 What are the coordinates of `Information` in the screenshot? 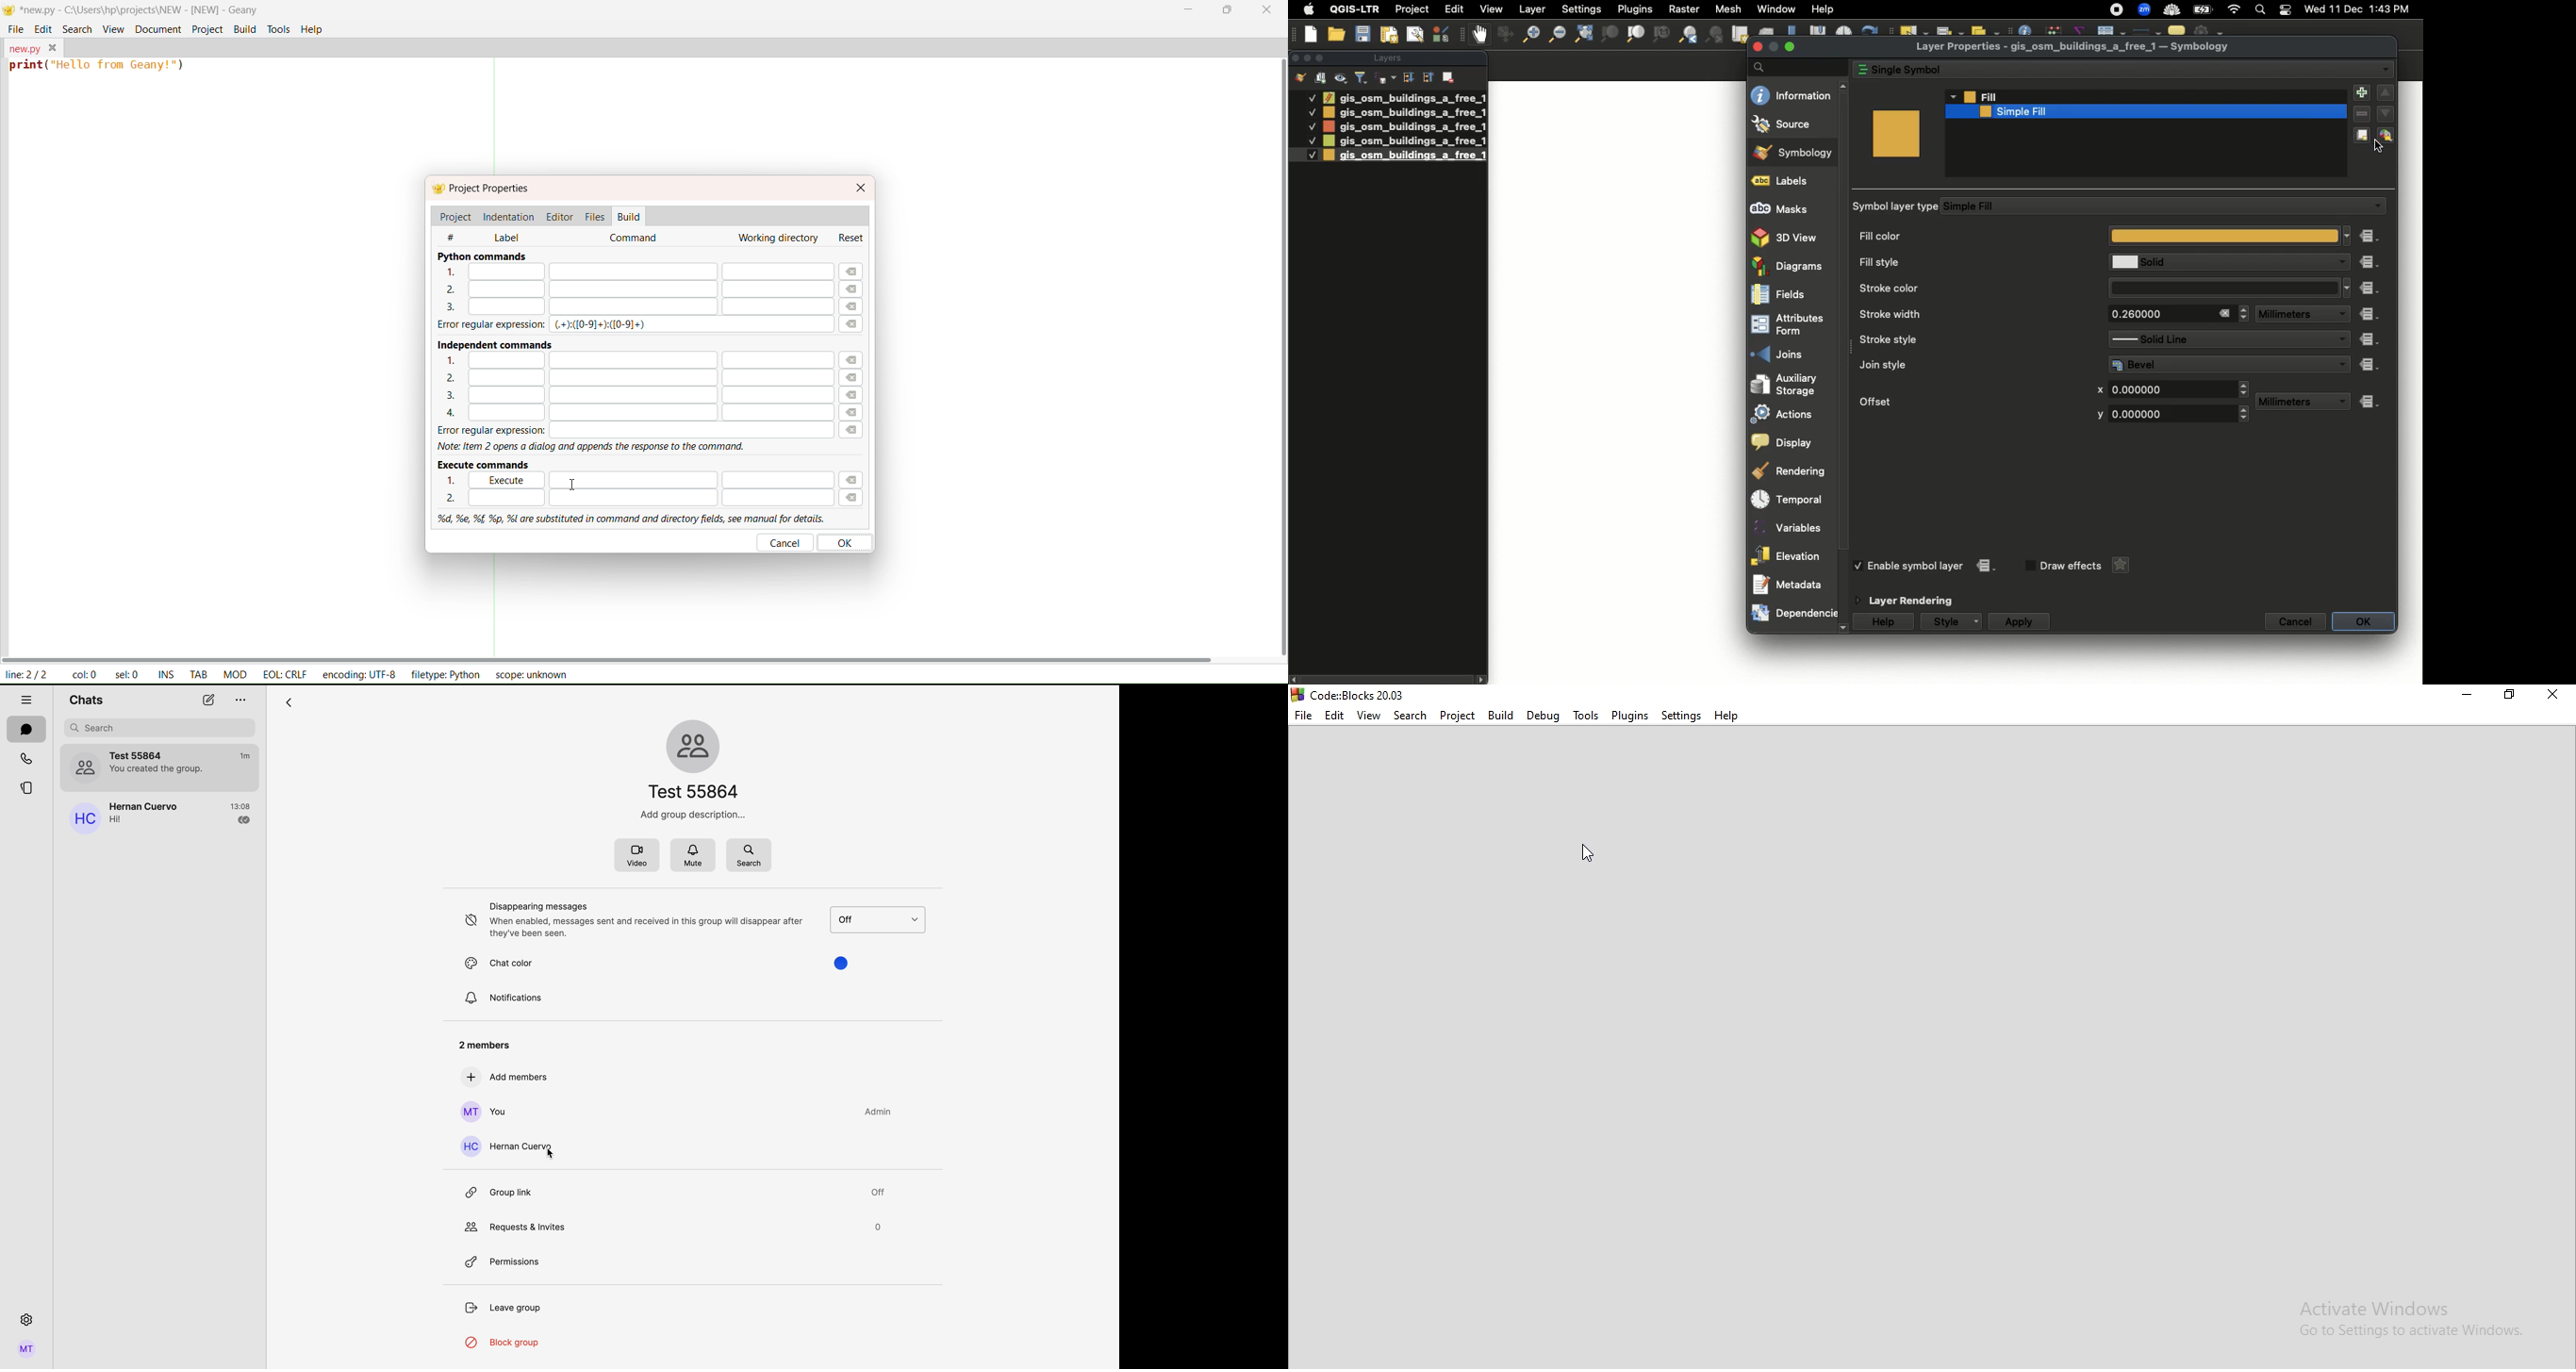 It's located at (1792, 95).